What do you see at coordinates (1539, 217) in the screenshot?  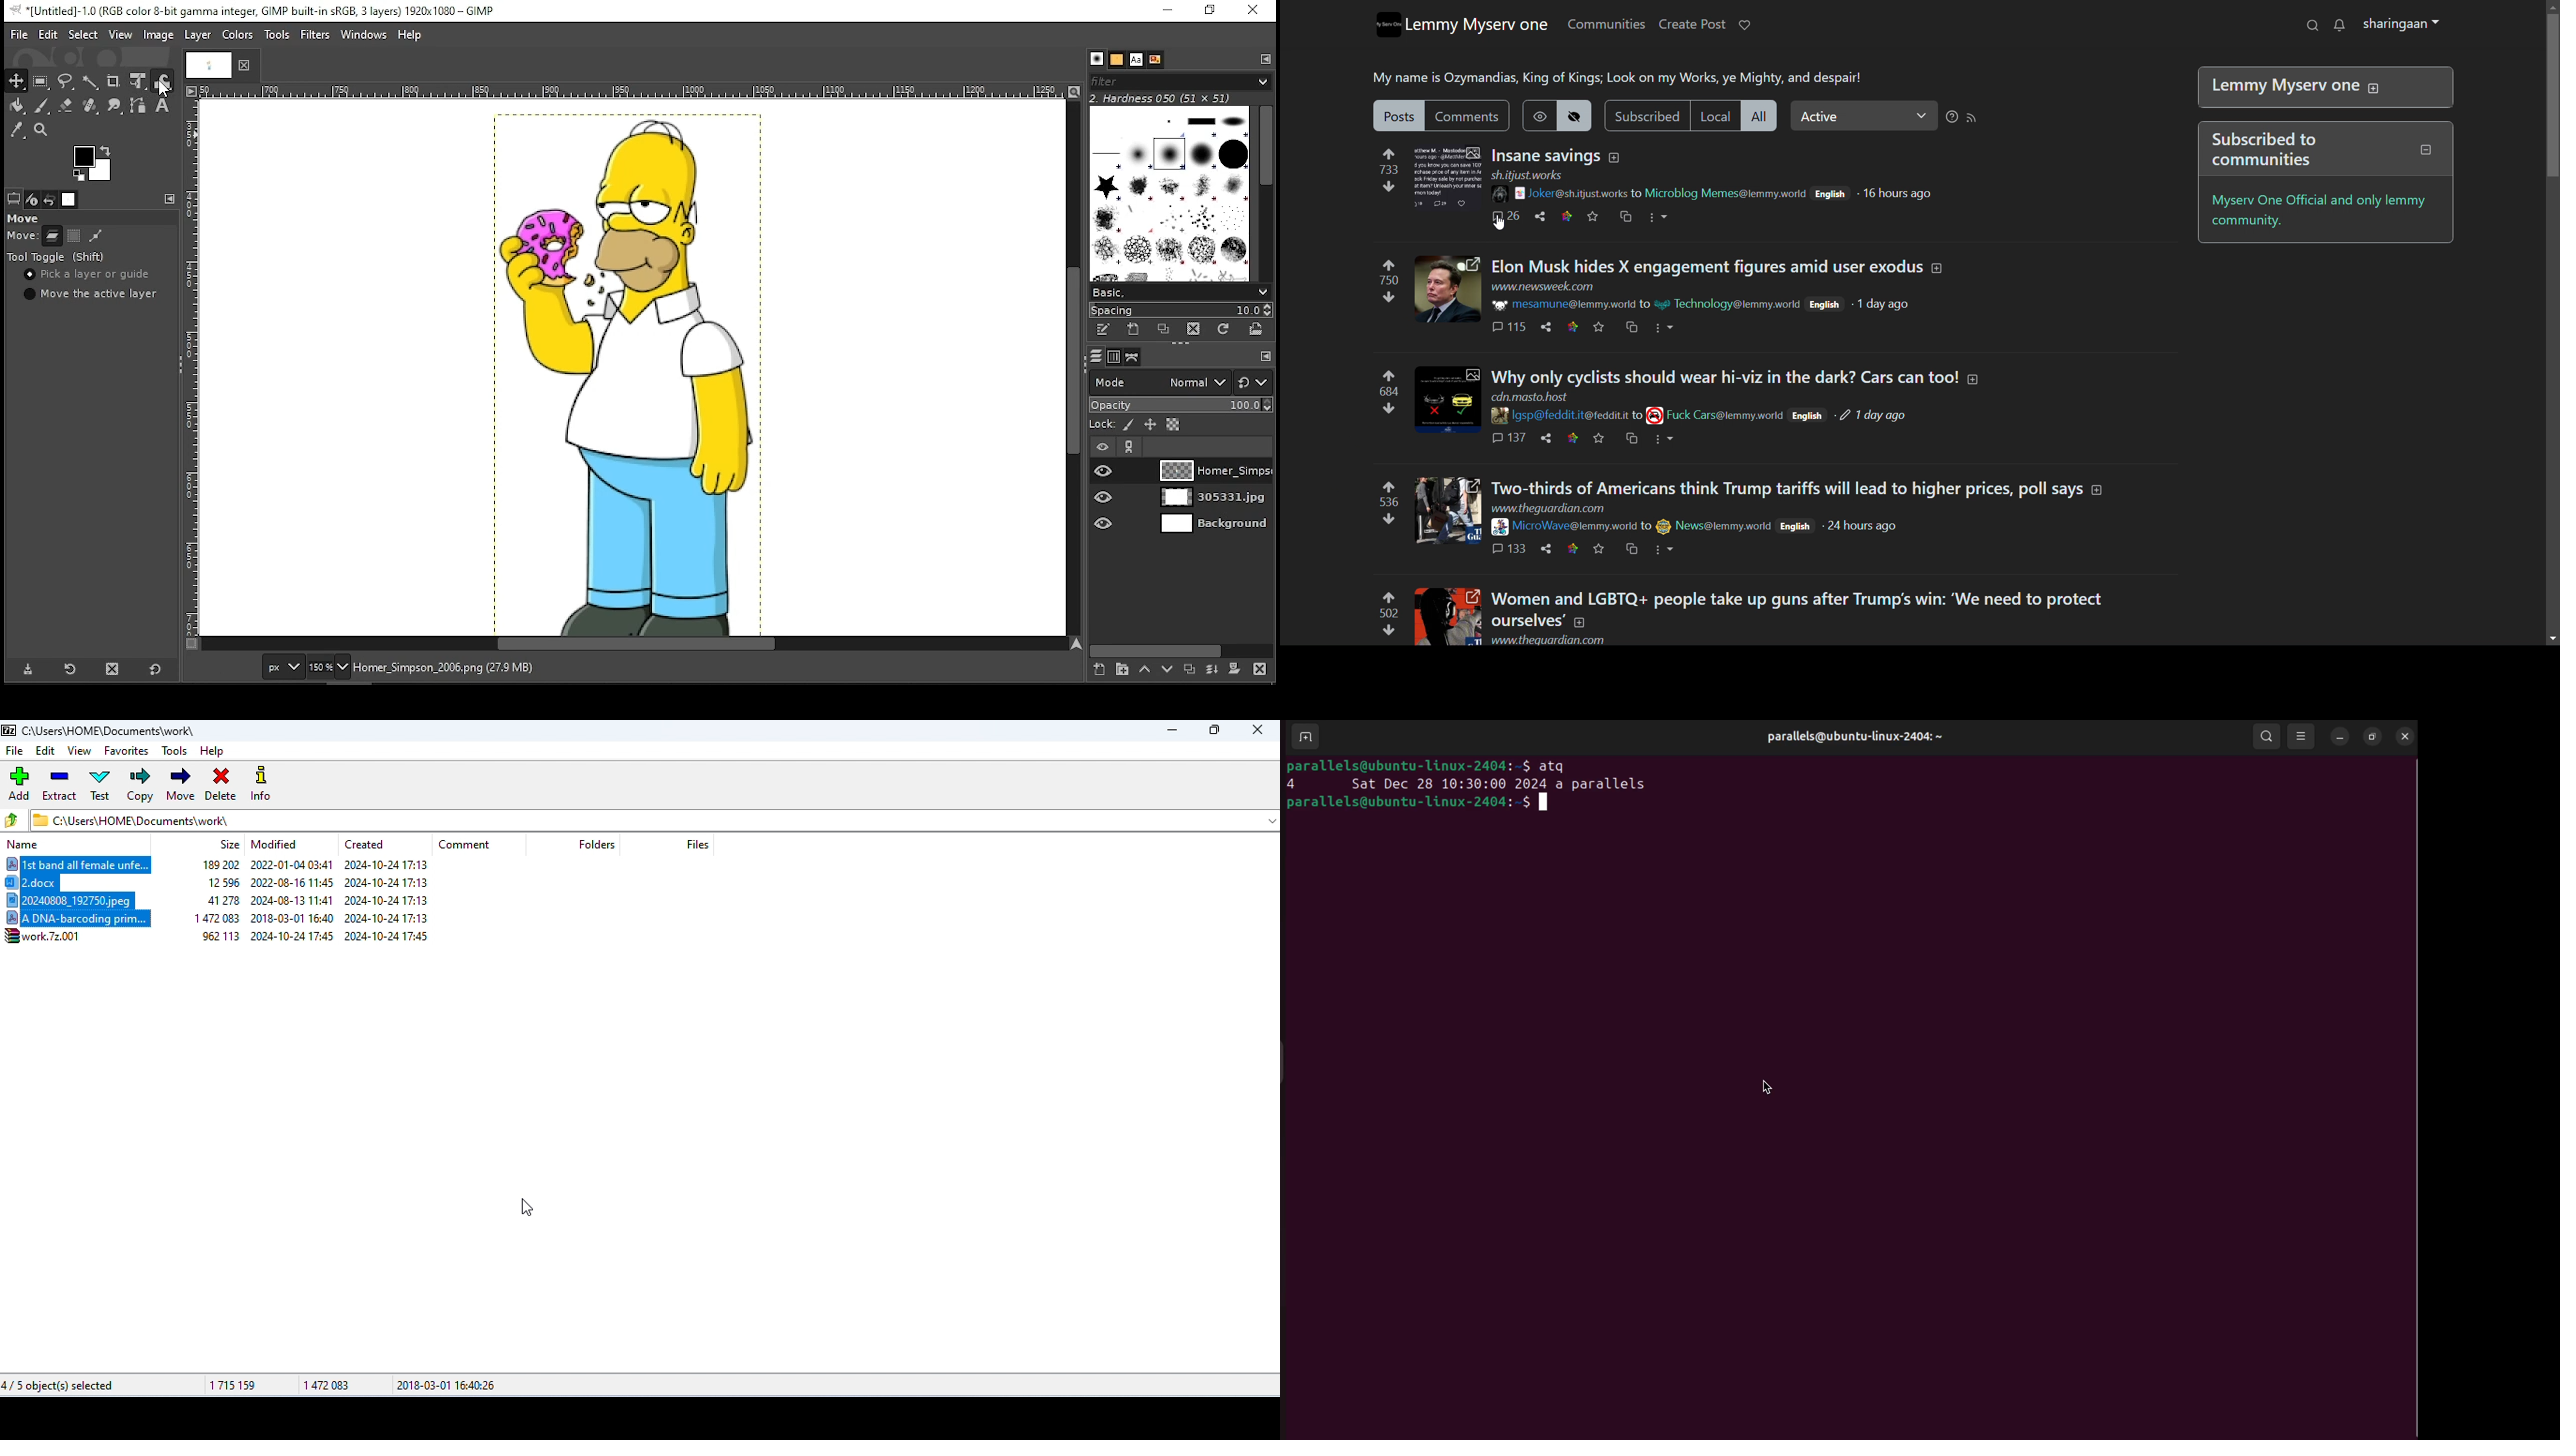 I see `share` at bounding box center [1539, 217].